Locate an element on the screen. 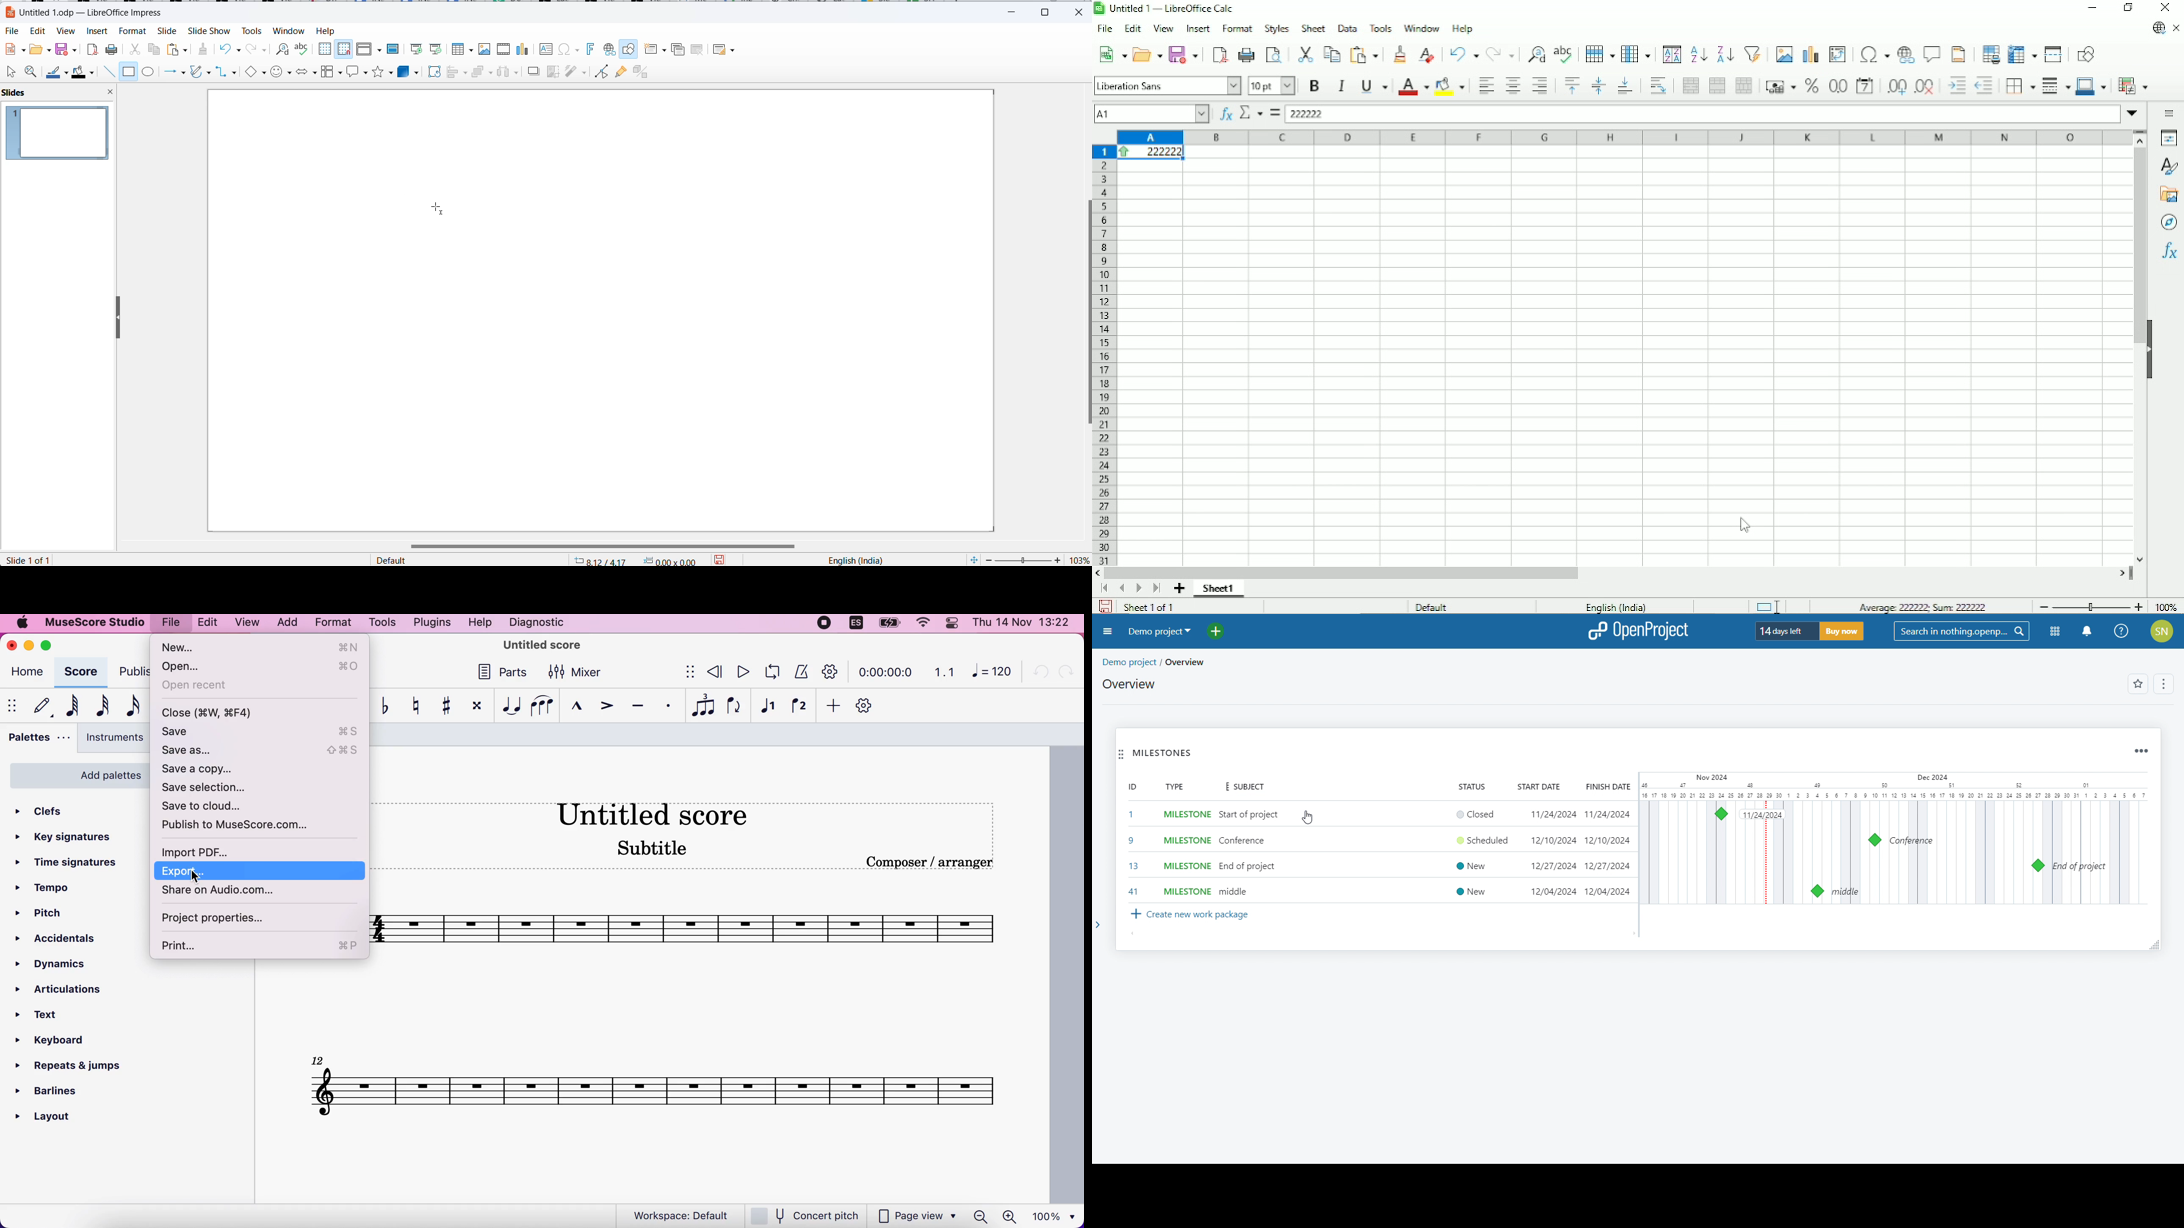 This screenshot has width=2184, height=1232. move widget is located at coordinates (1120, 756).